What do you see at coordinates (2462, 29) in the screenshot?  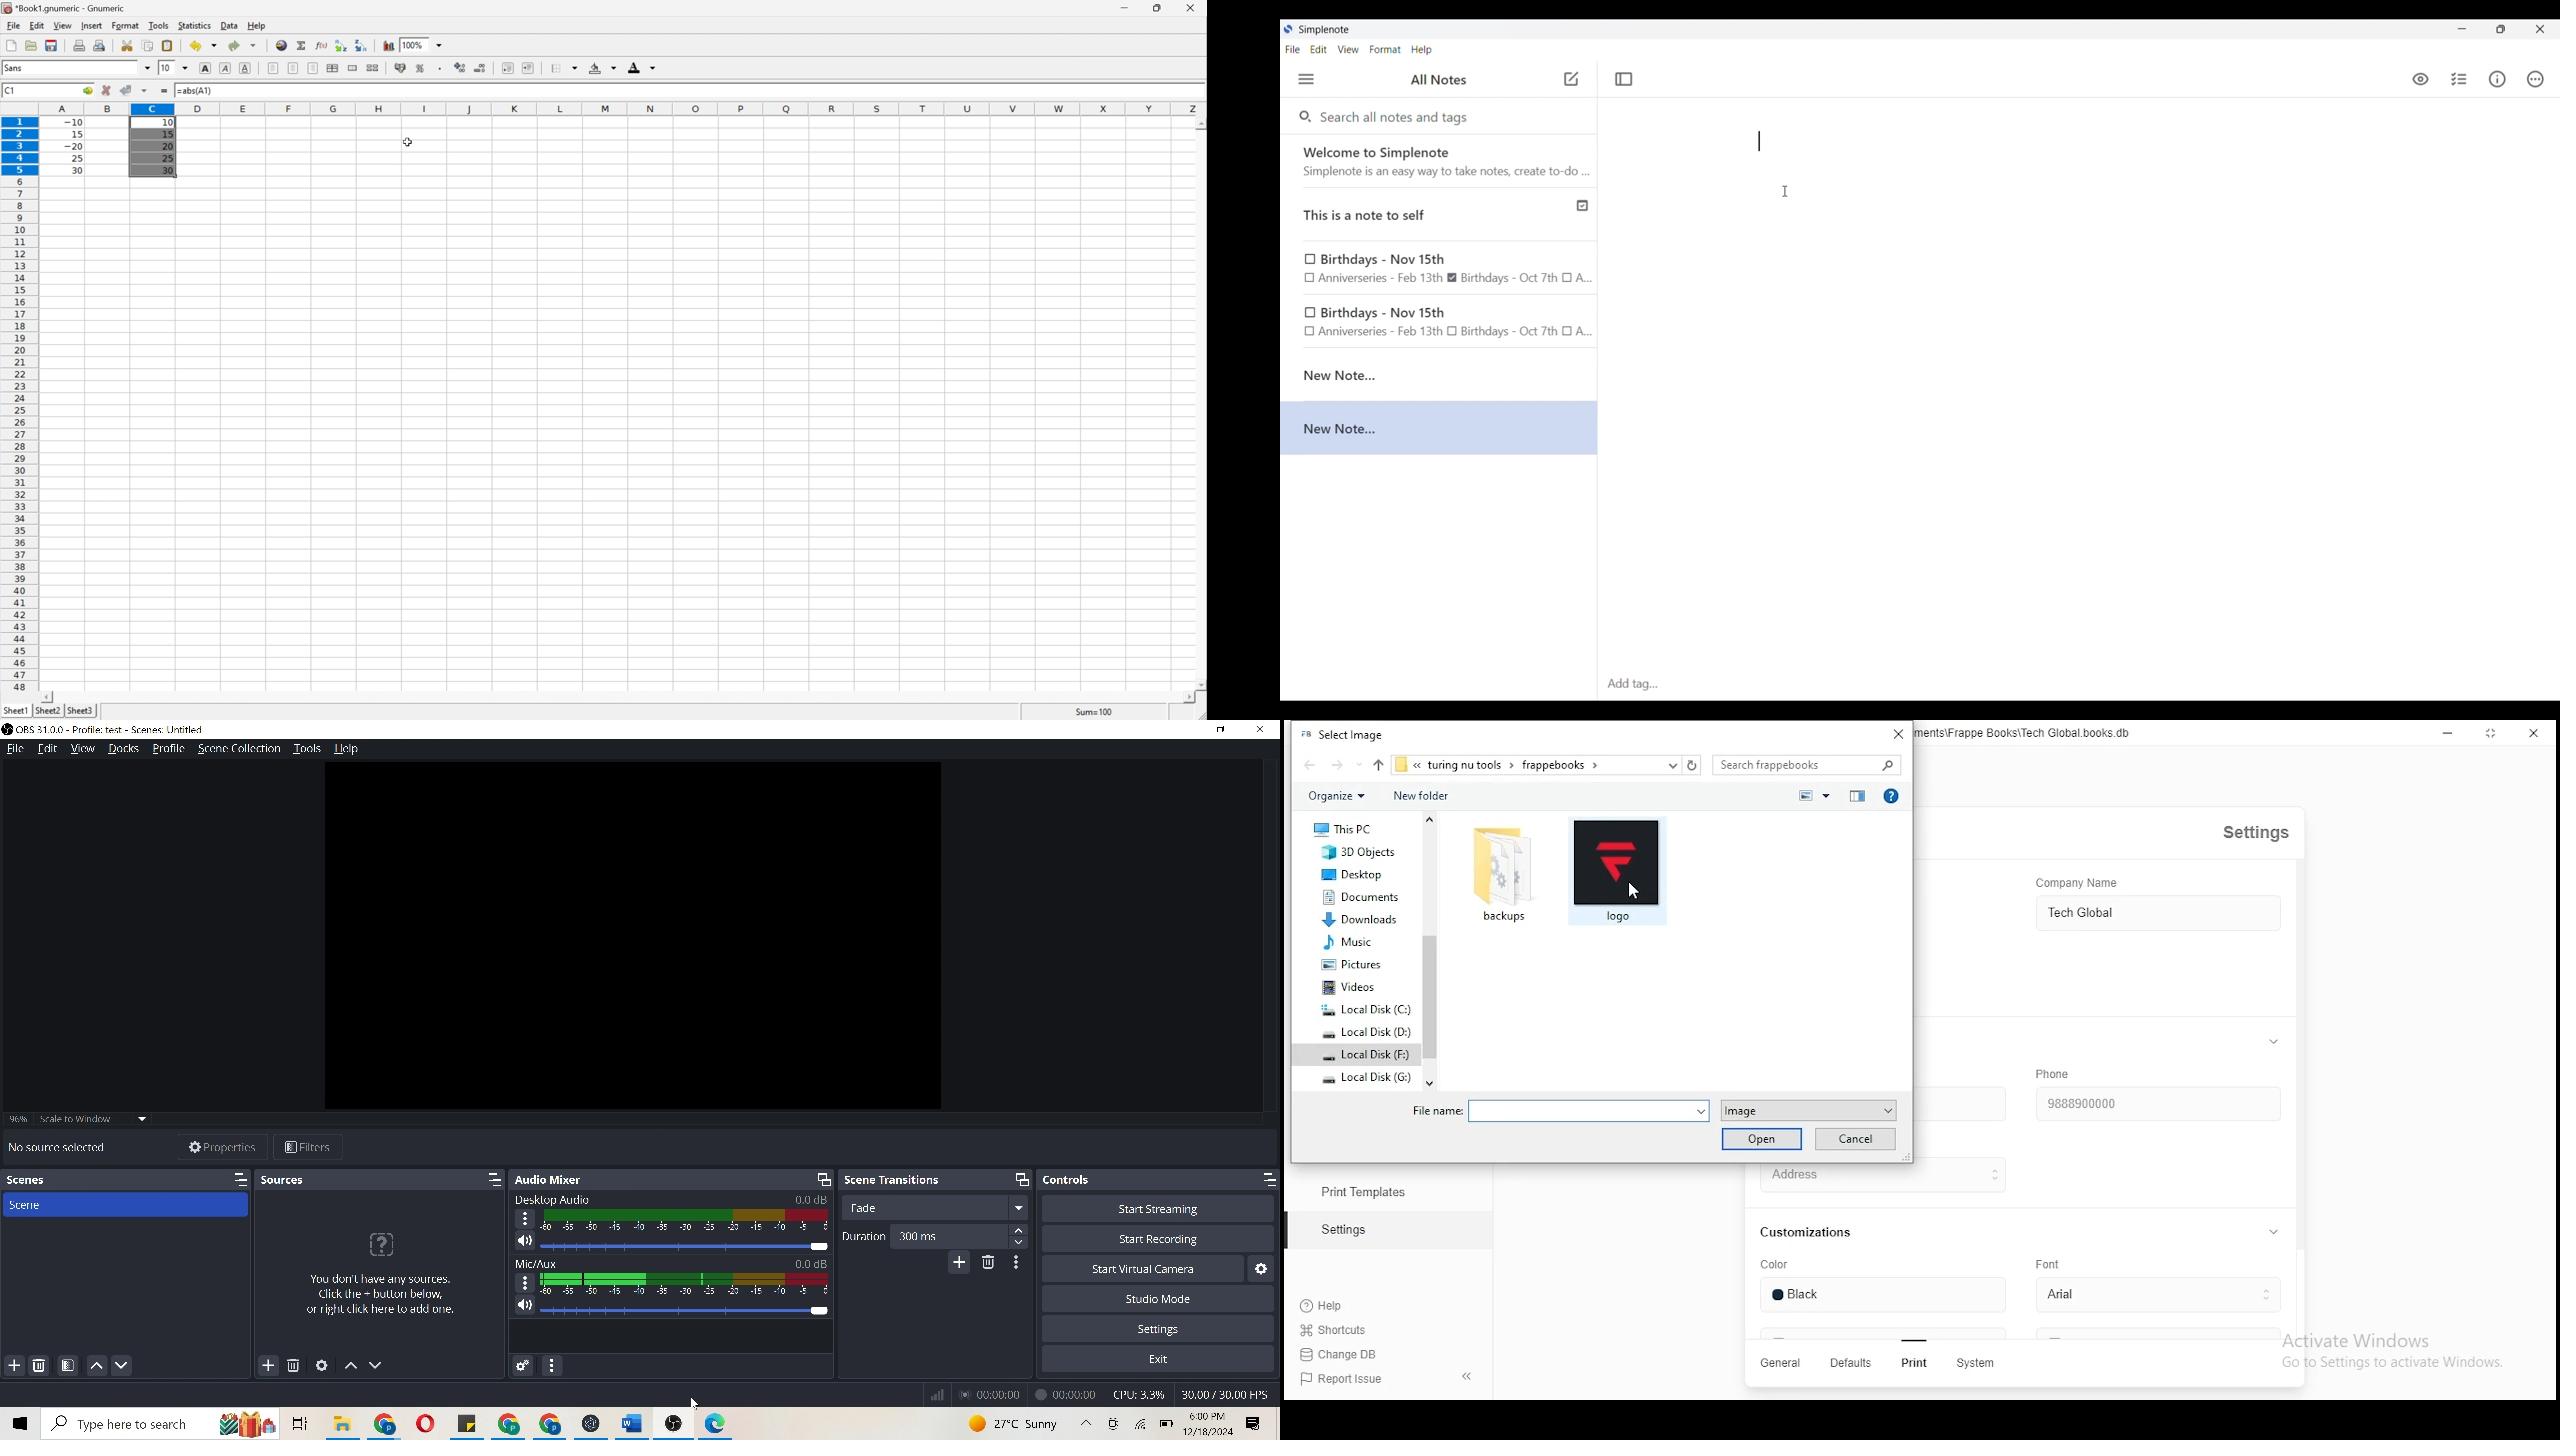 I see `Minimize` at bounding box center [2462, 29].